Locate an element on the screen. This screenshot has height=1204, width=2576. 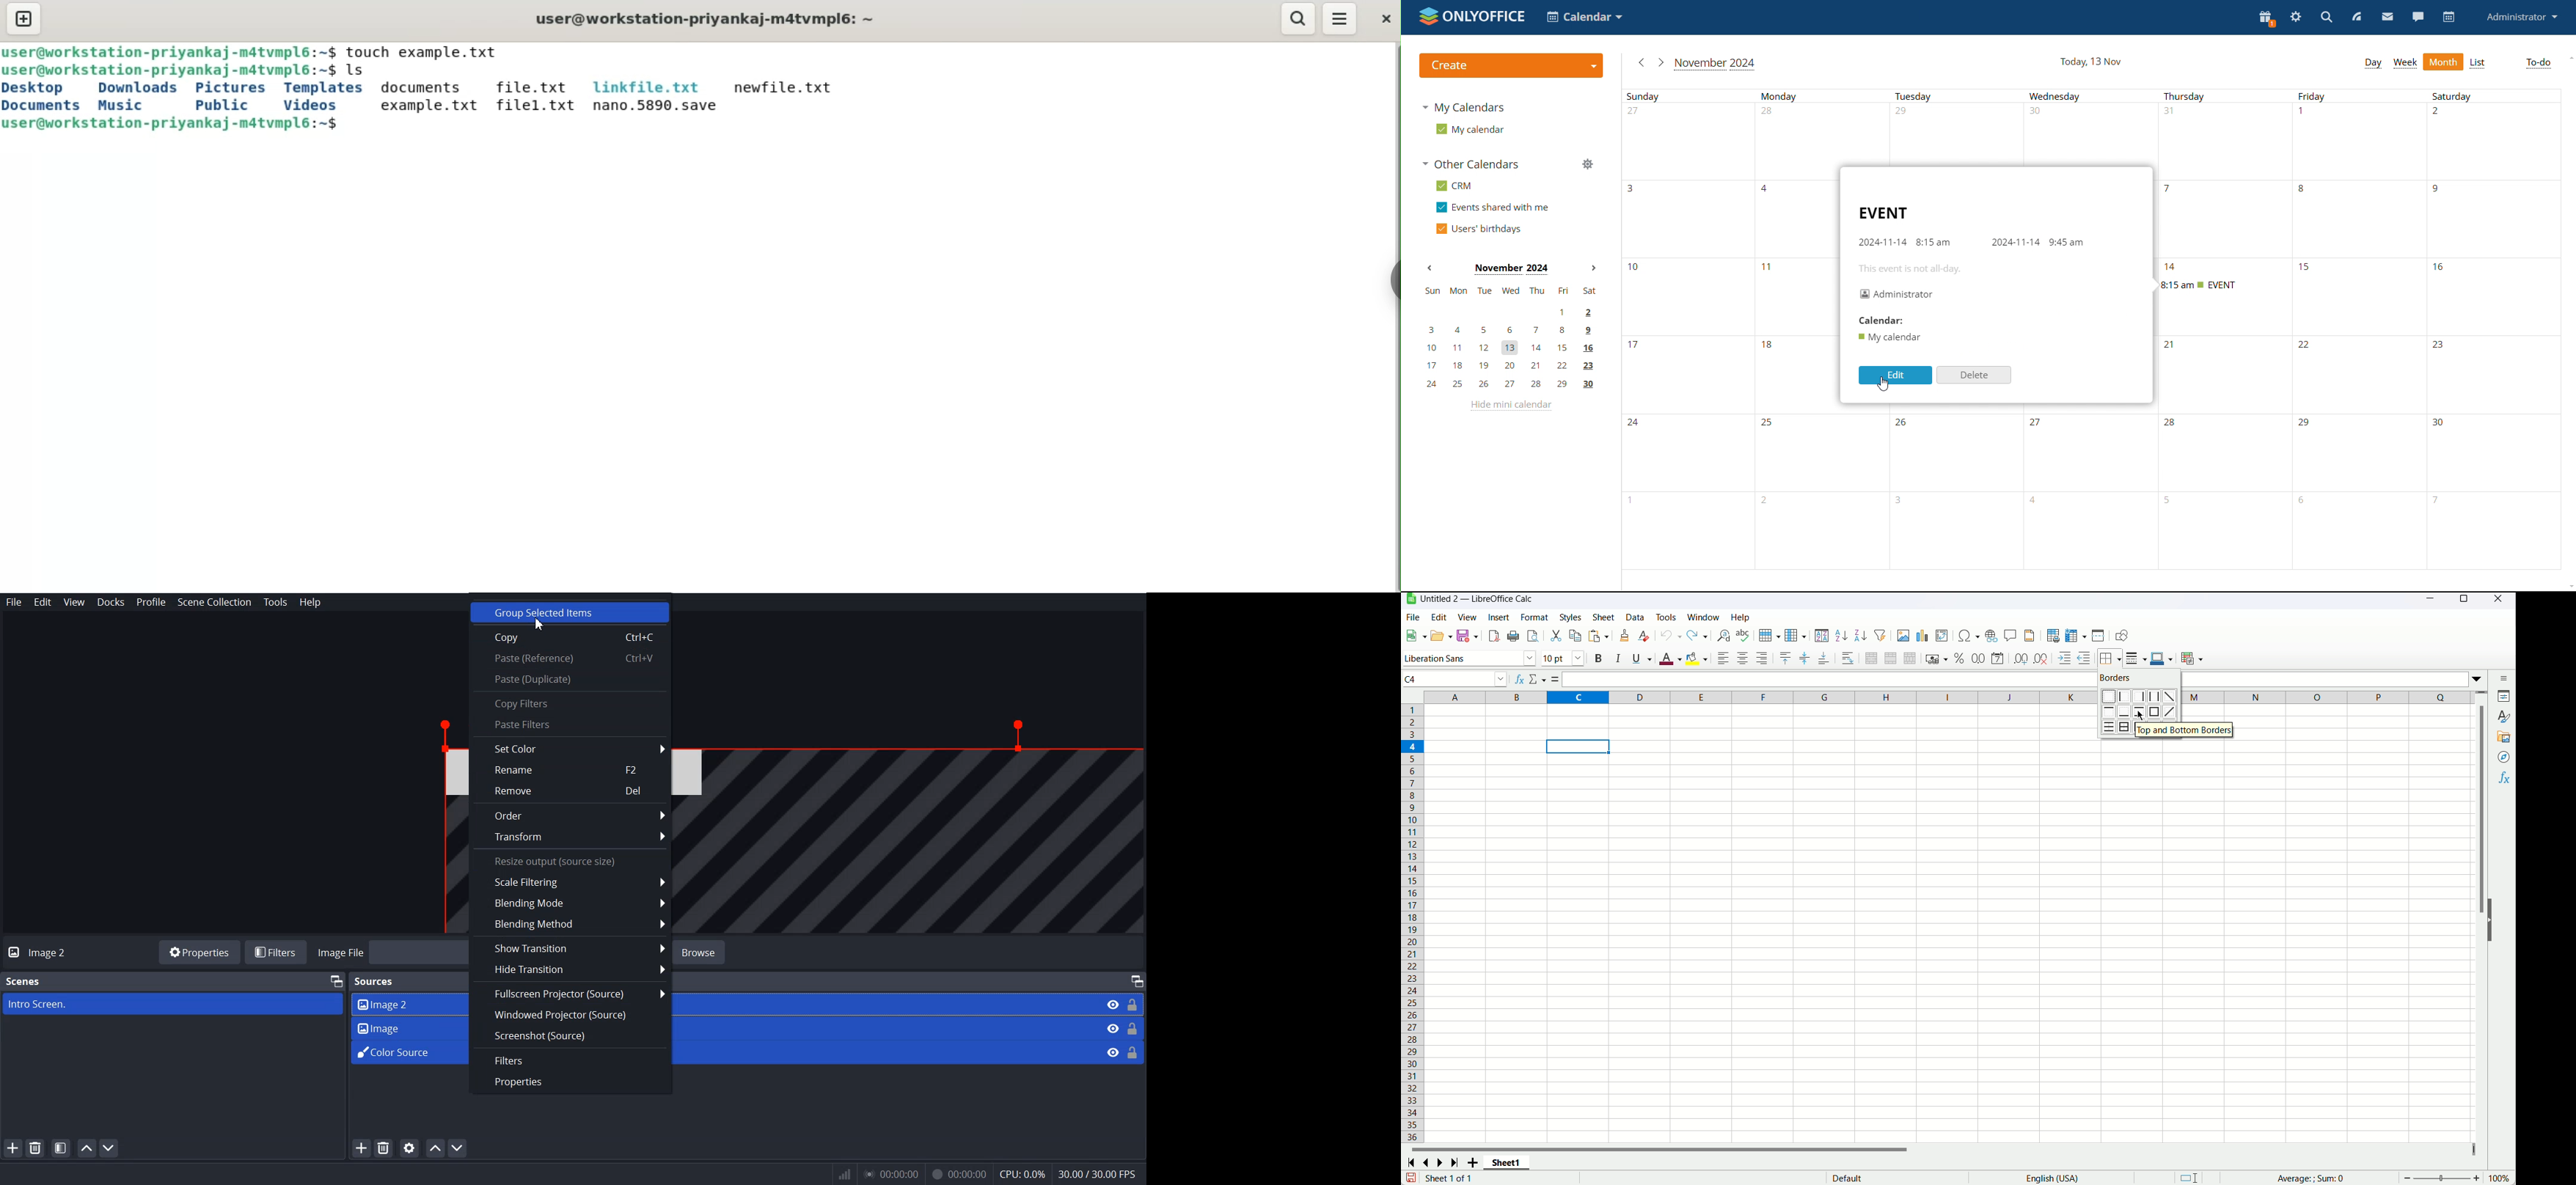
Scenes is located at coordinates (23, 981).